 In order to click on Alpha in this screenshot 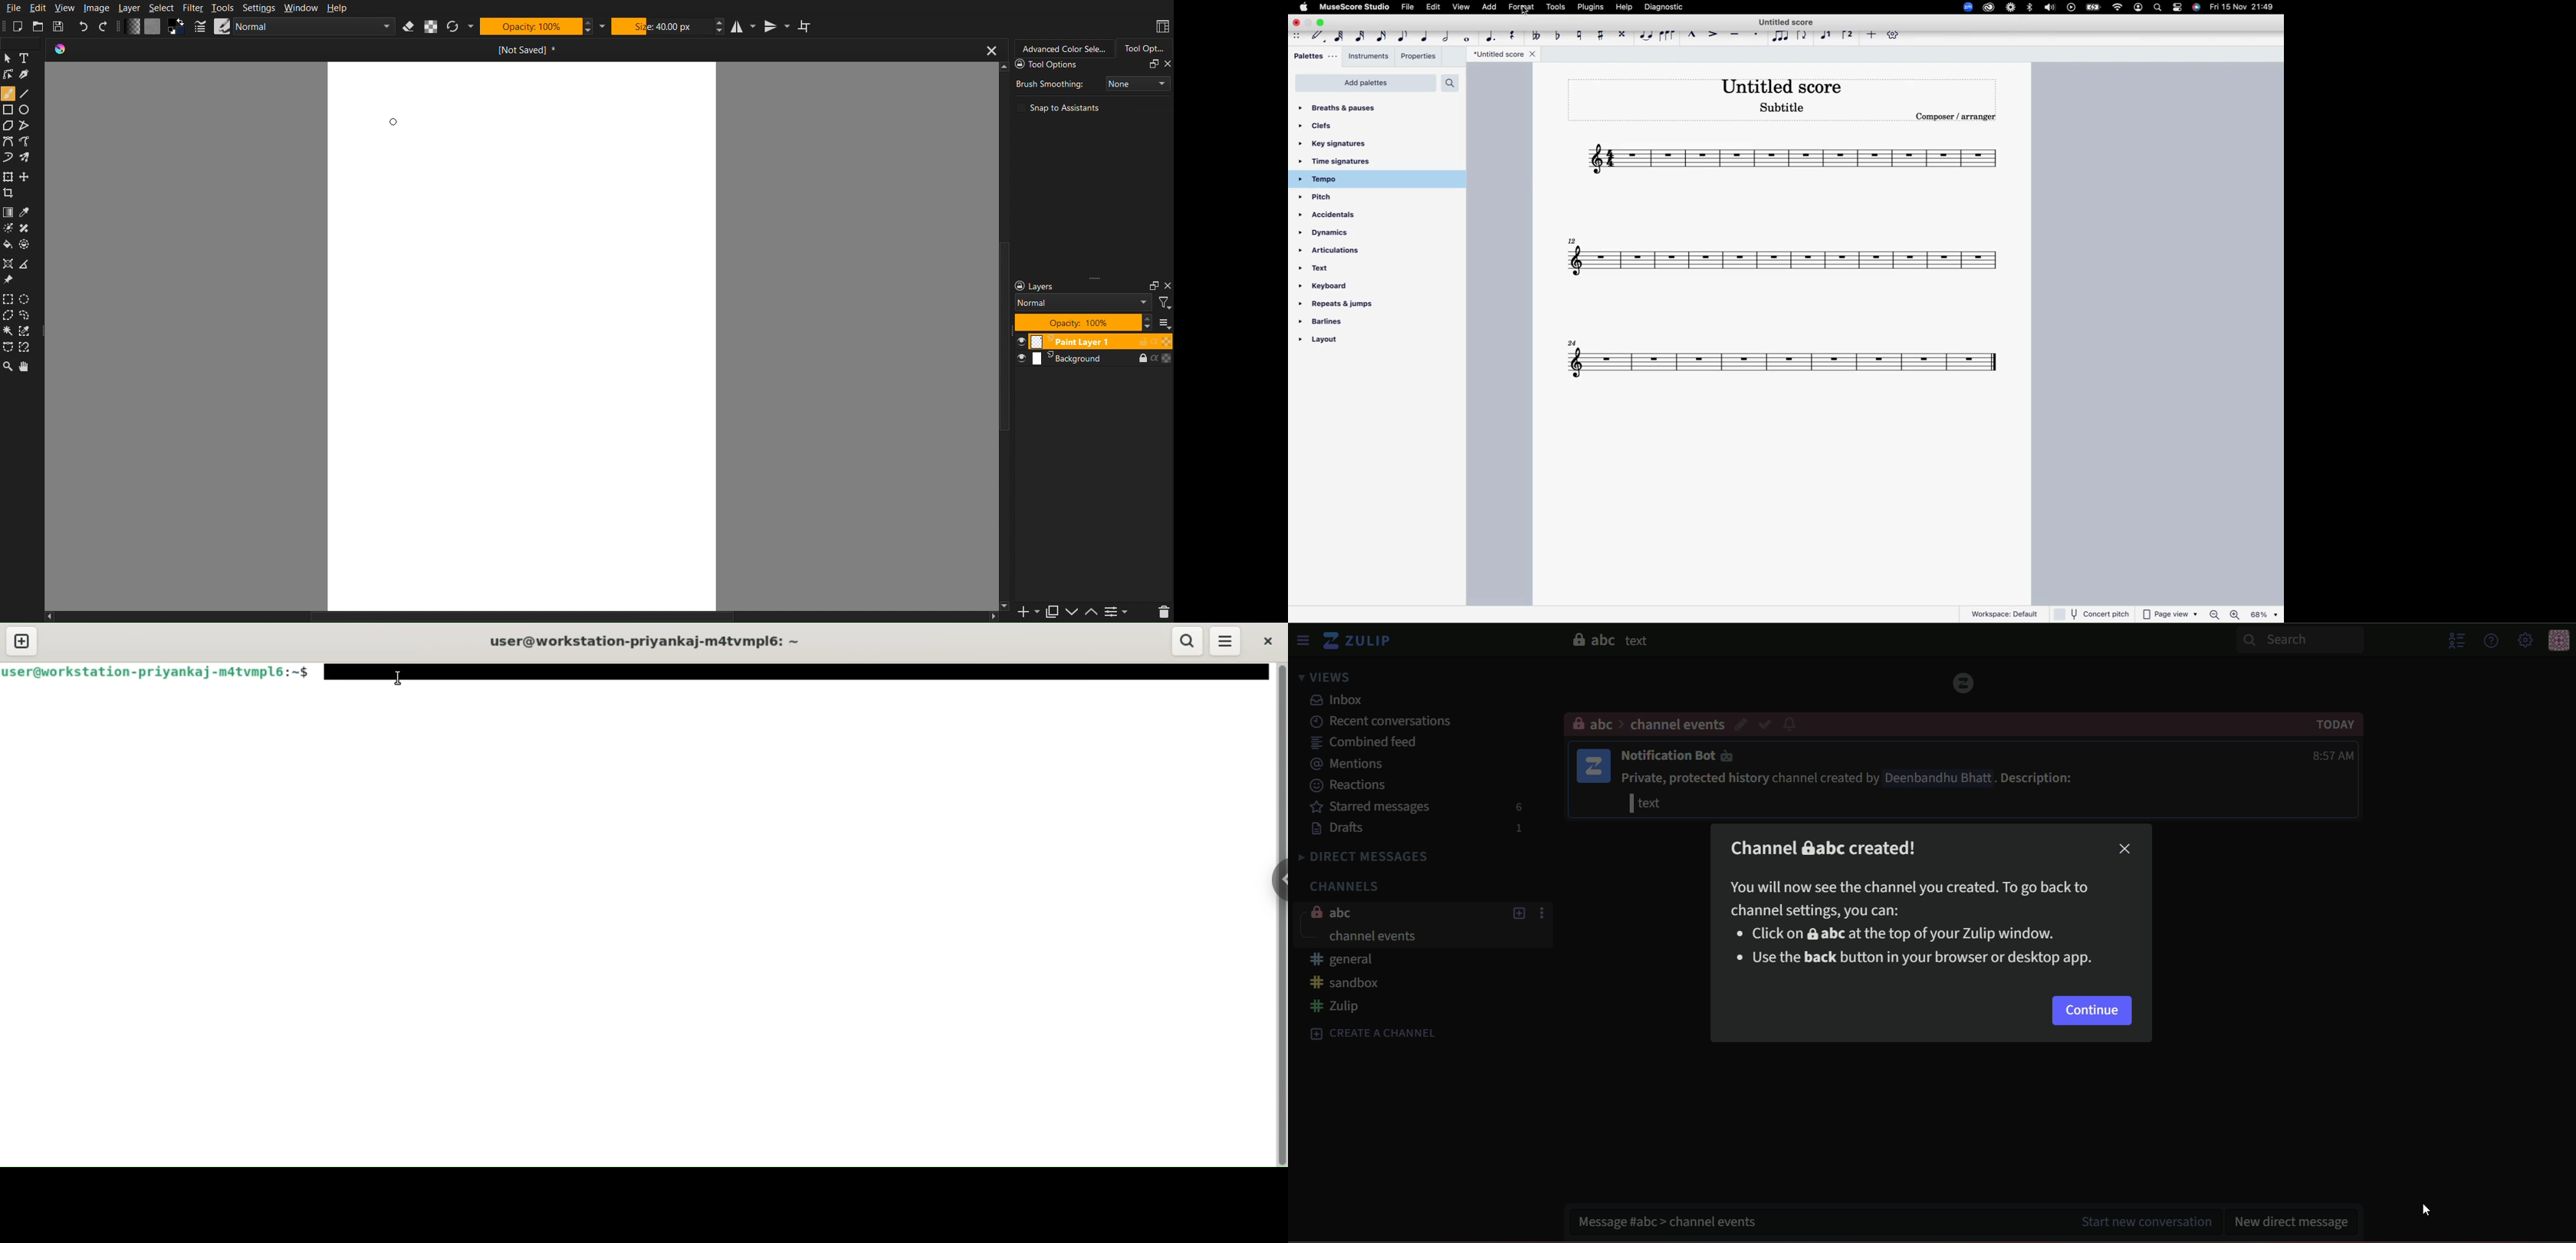, I will do `click(432, 26)`.